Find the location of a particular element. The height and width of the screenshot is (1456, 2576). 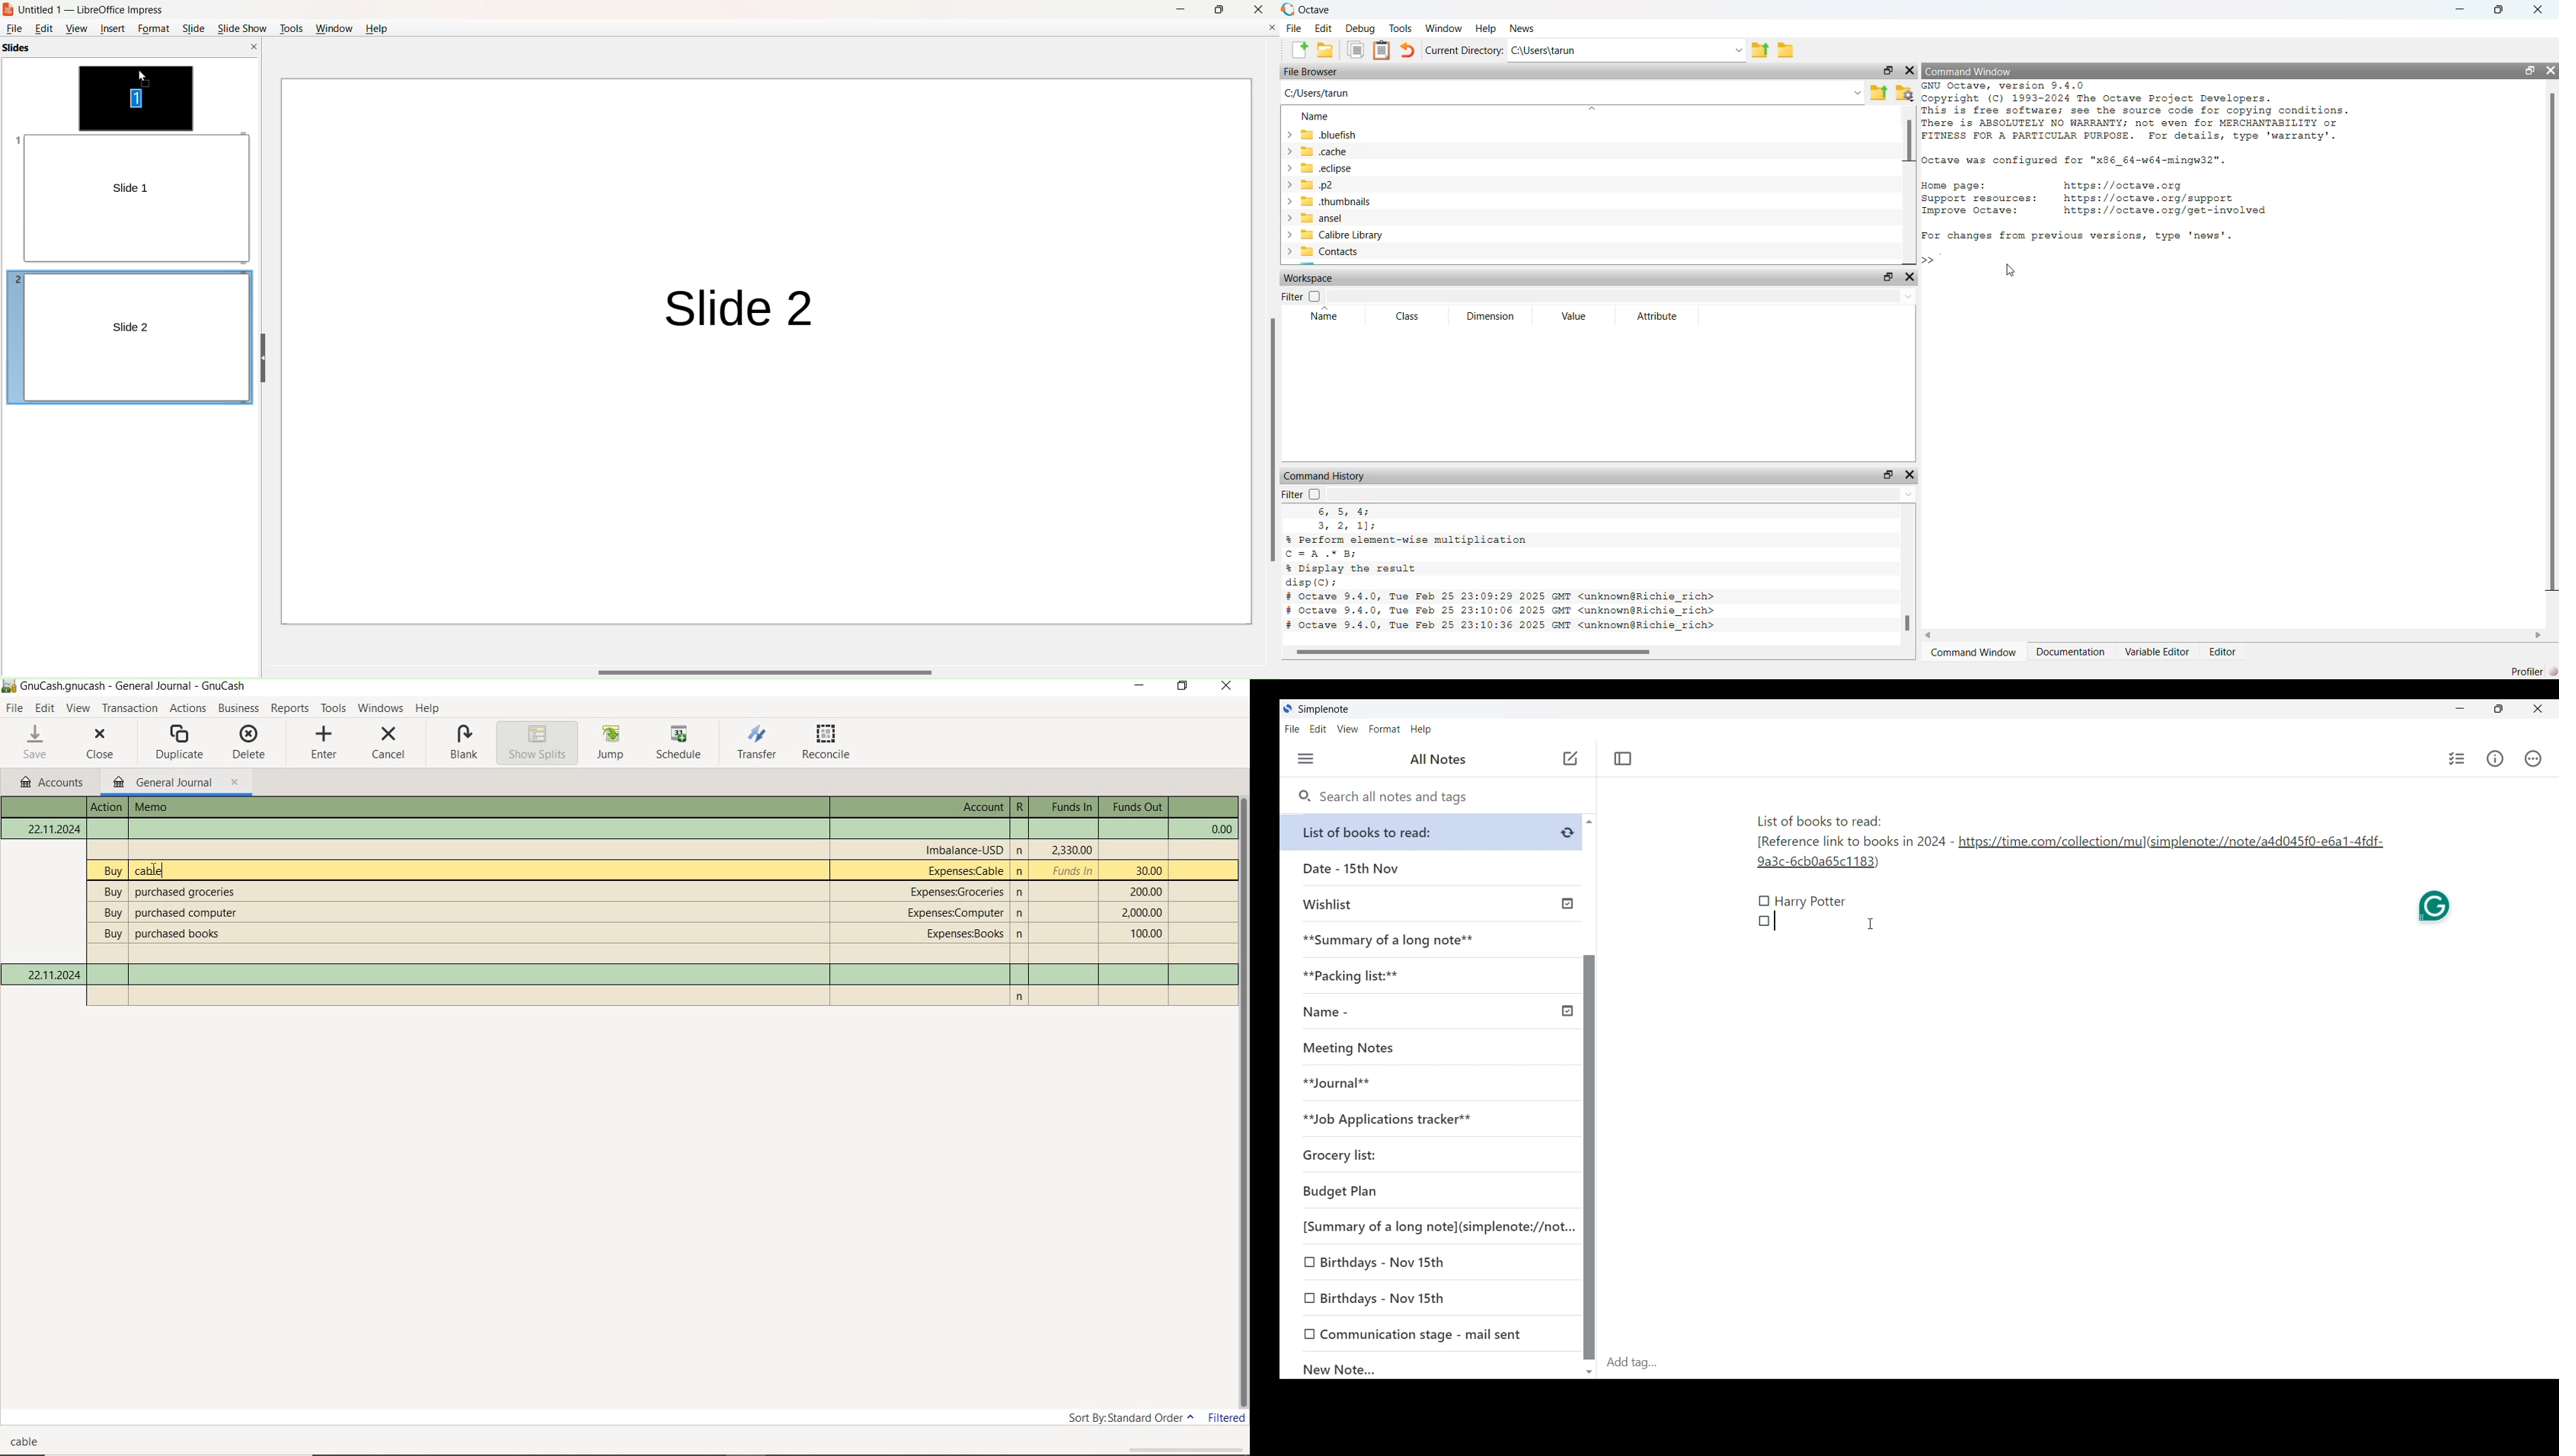

Name - is located at coordinates (1435, 1013).